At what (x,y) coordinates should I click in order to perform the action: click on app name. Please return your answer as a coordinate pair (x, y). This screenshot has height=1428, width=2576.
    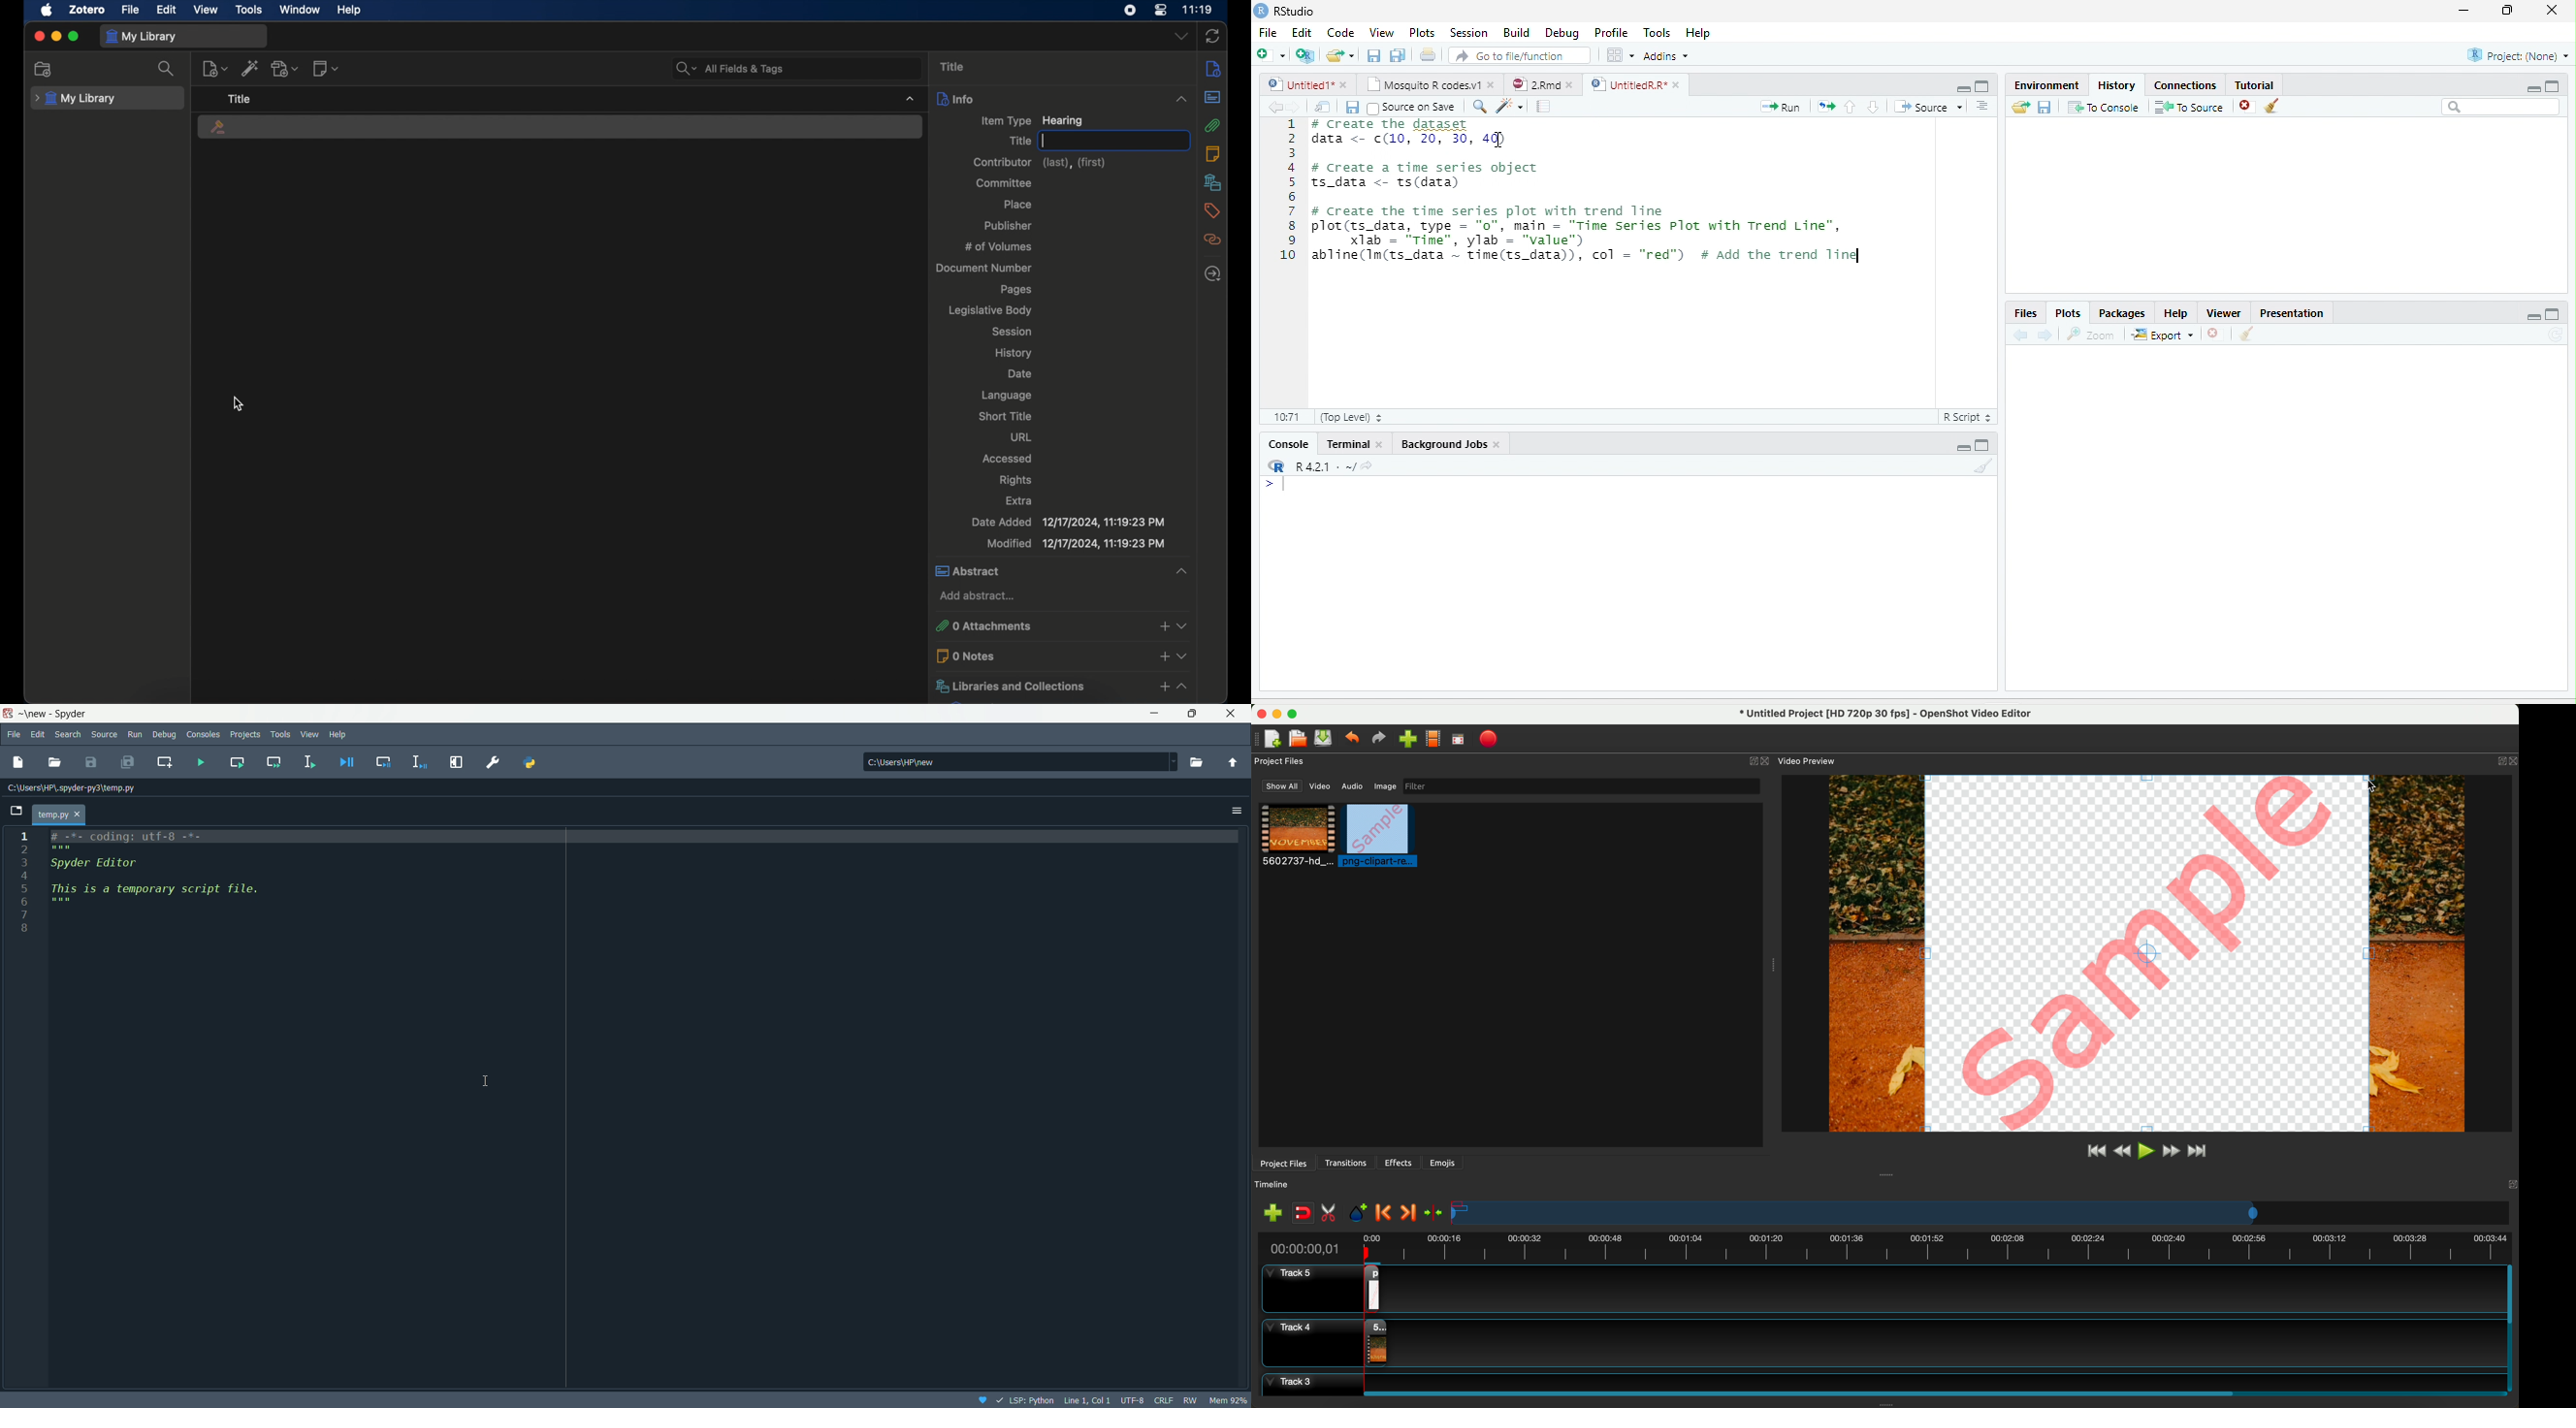
    Looking at the image, I should click on (51, 714).